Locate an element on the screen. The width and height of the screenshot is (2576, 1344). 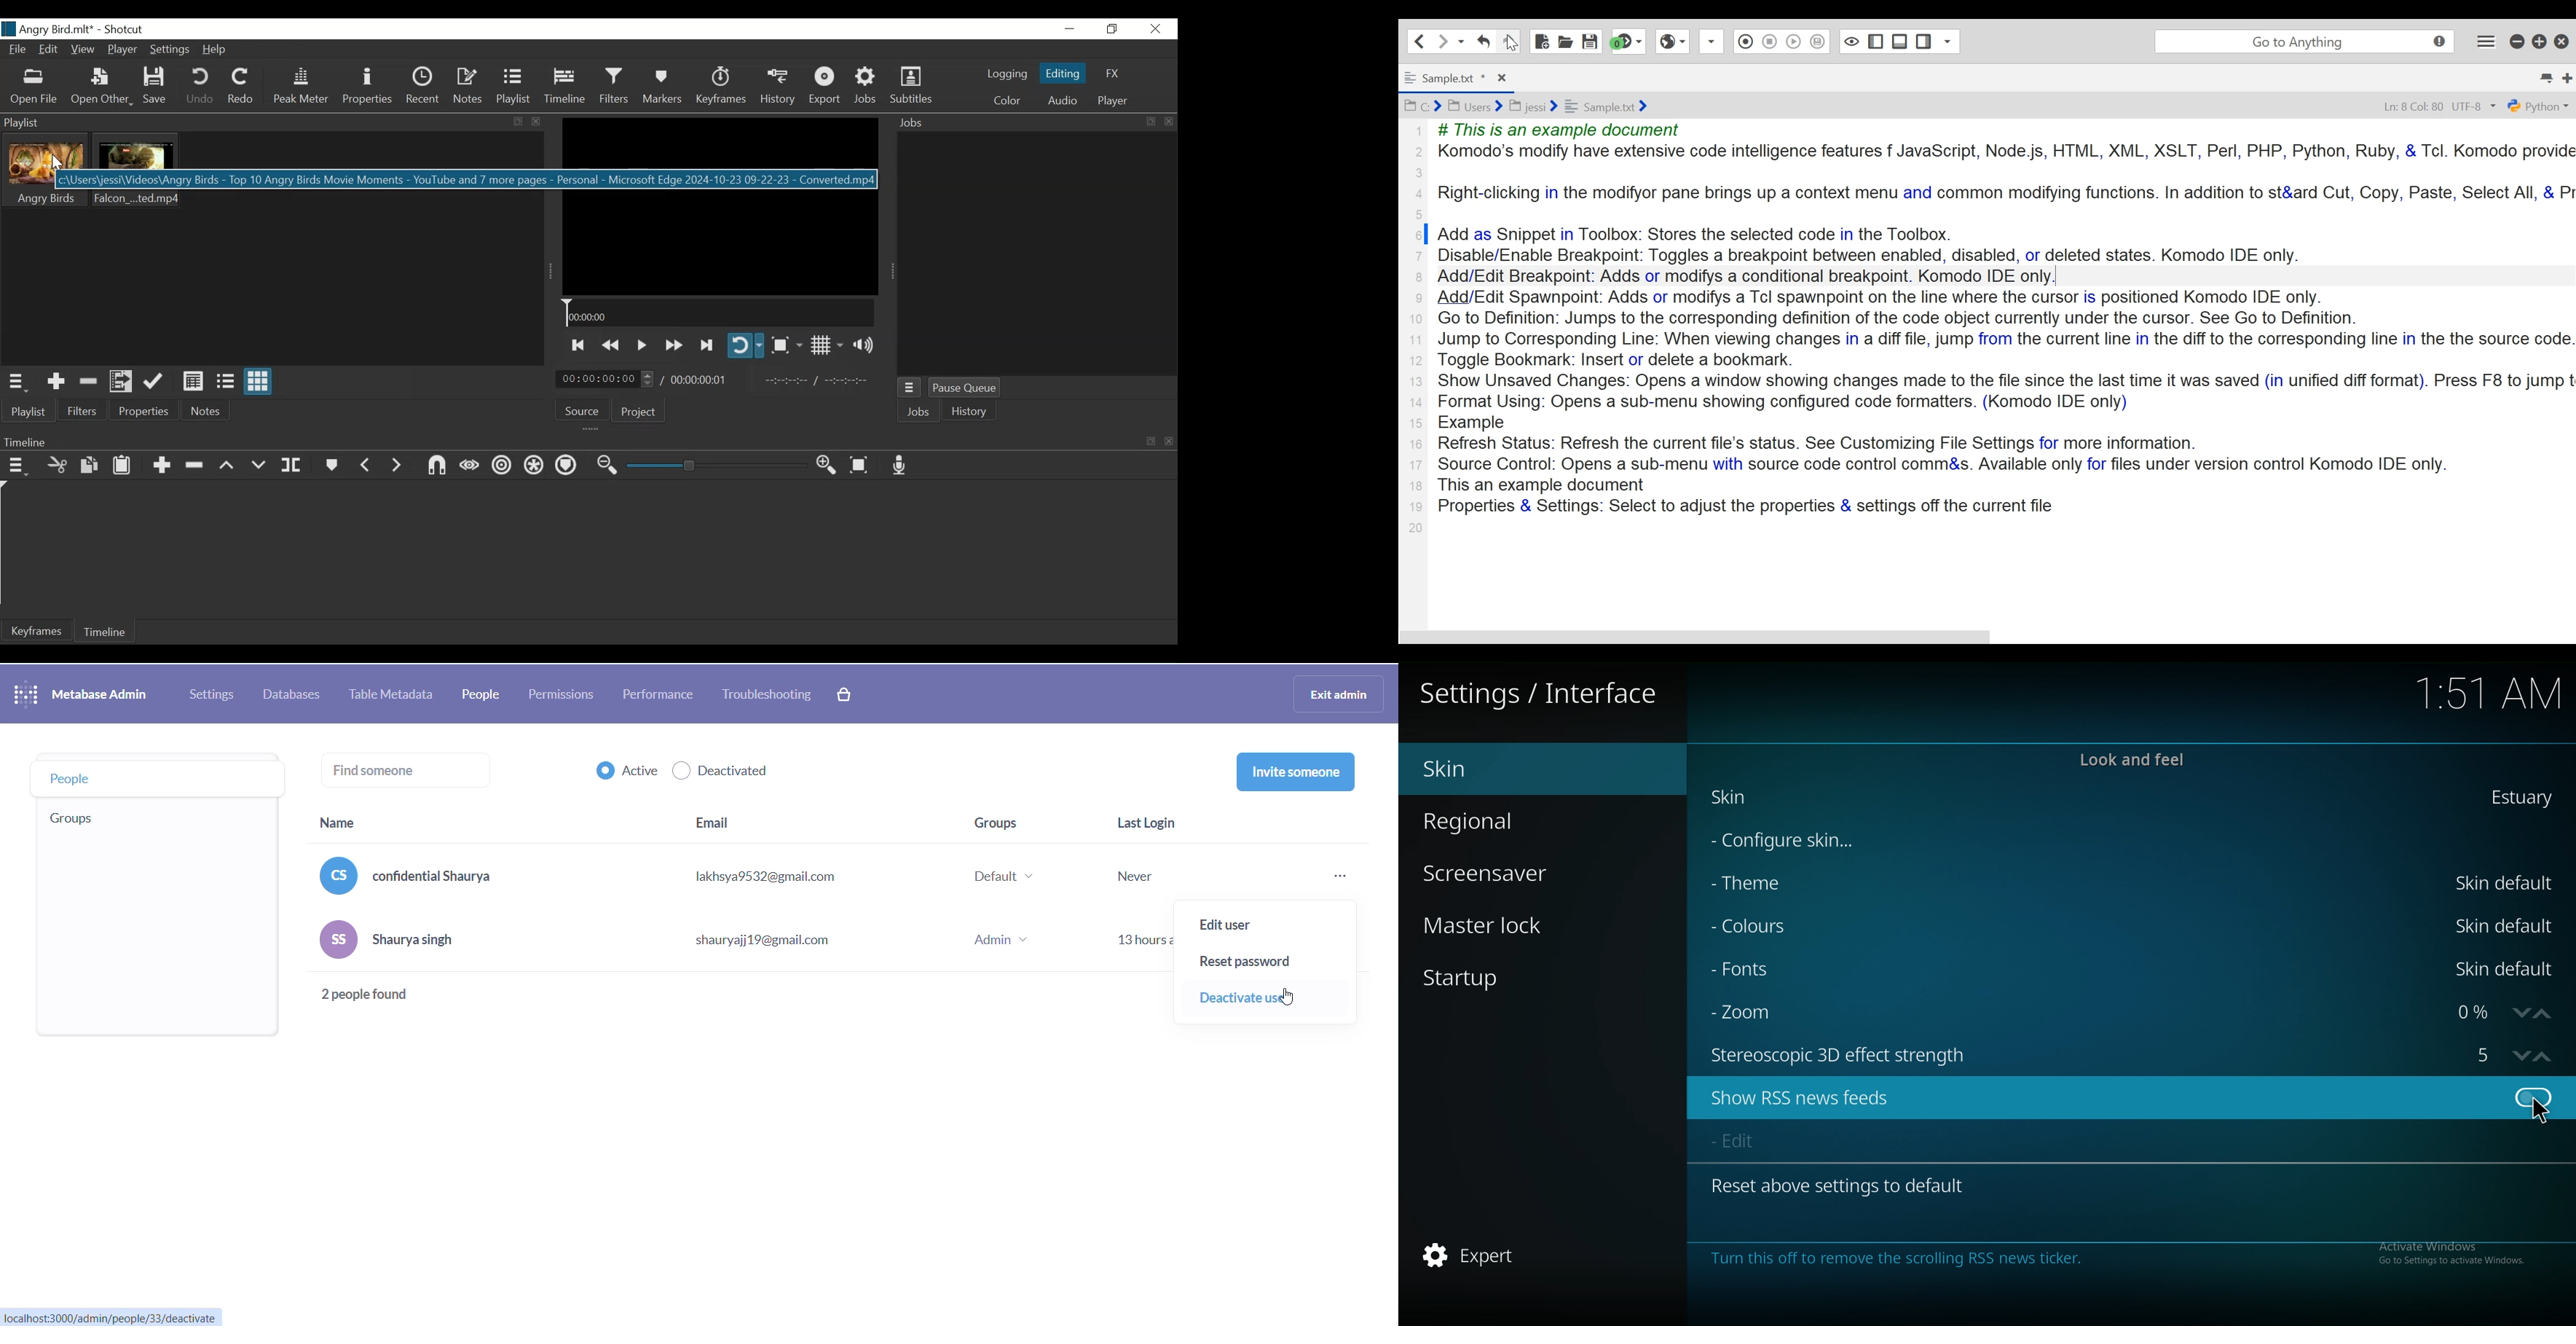
Next Marker is located at coordinates (396, 465).